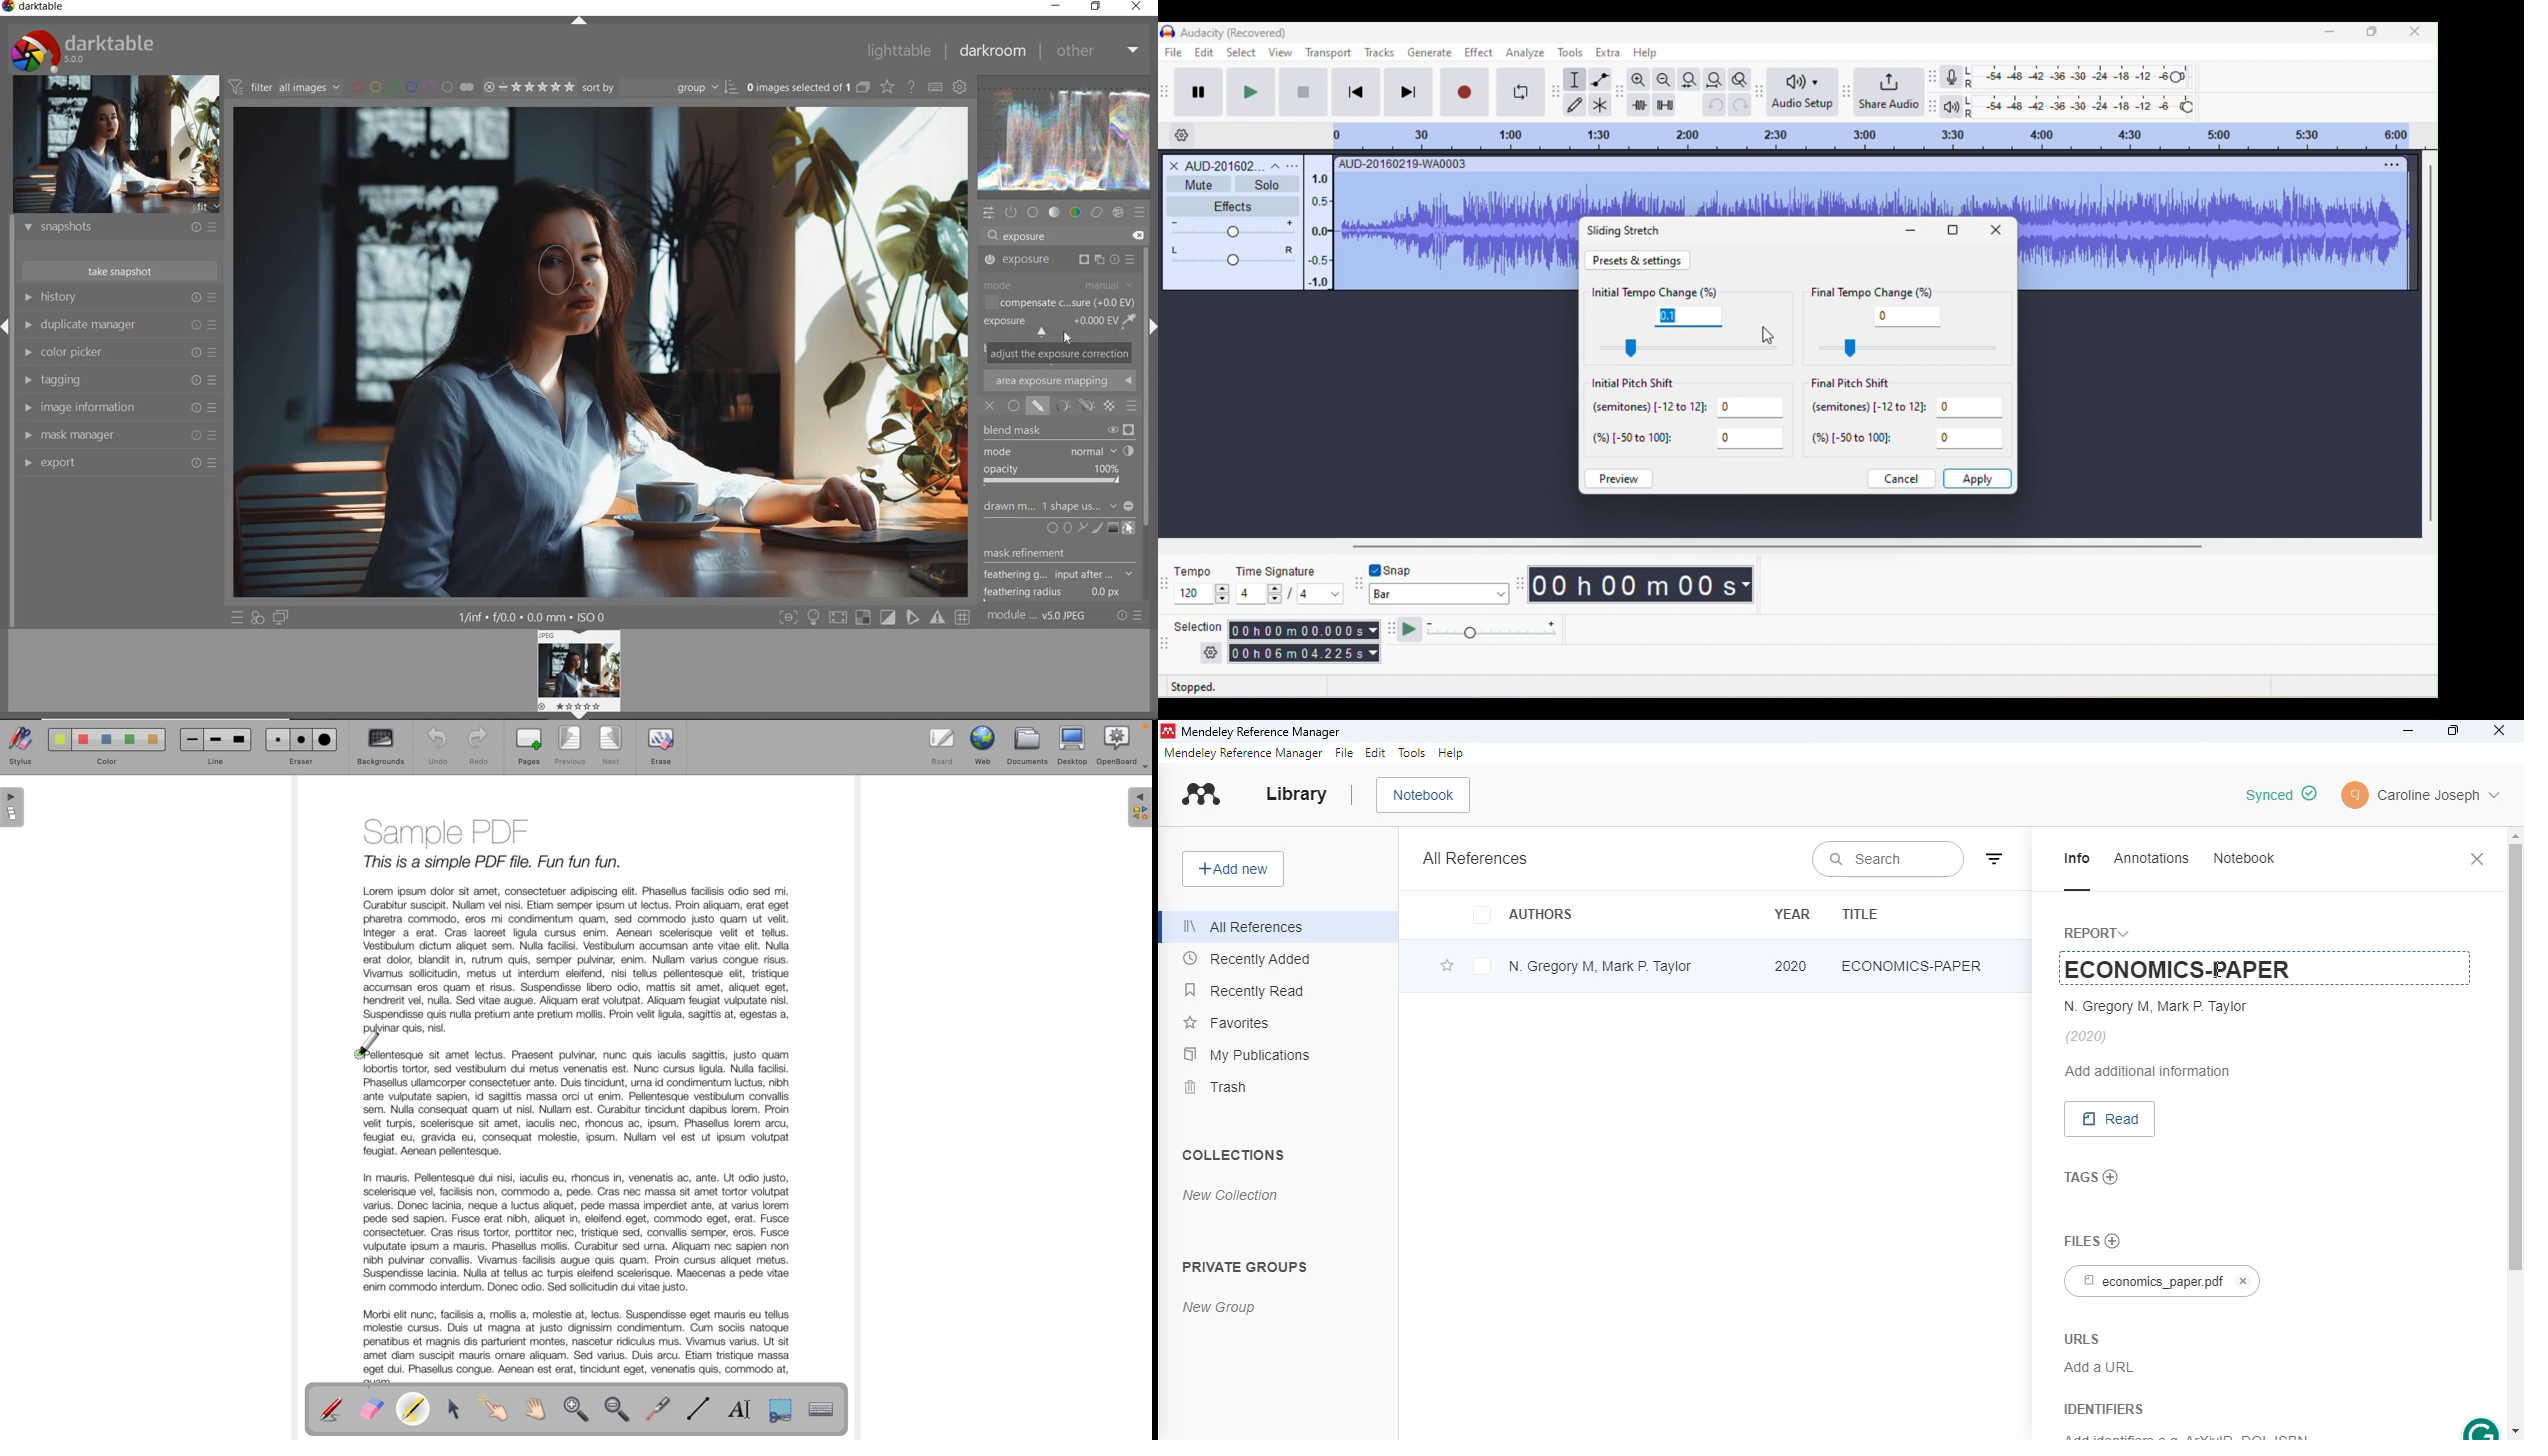  I want to click on image information, so click(121, 406).